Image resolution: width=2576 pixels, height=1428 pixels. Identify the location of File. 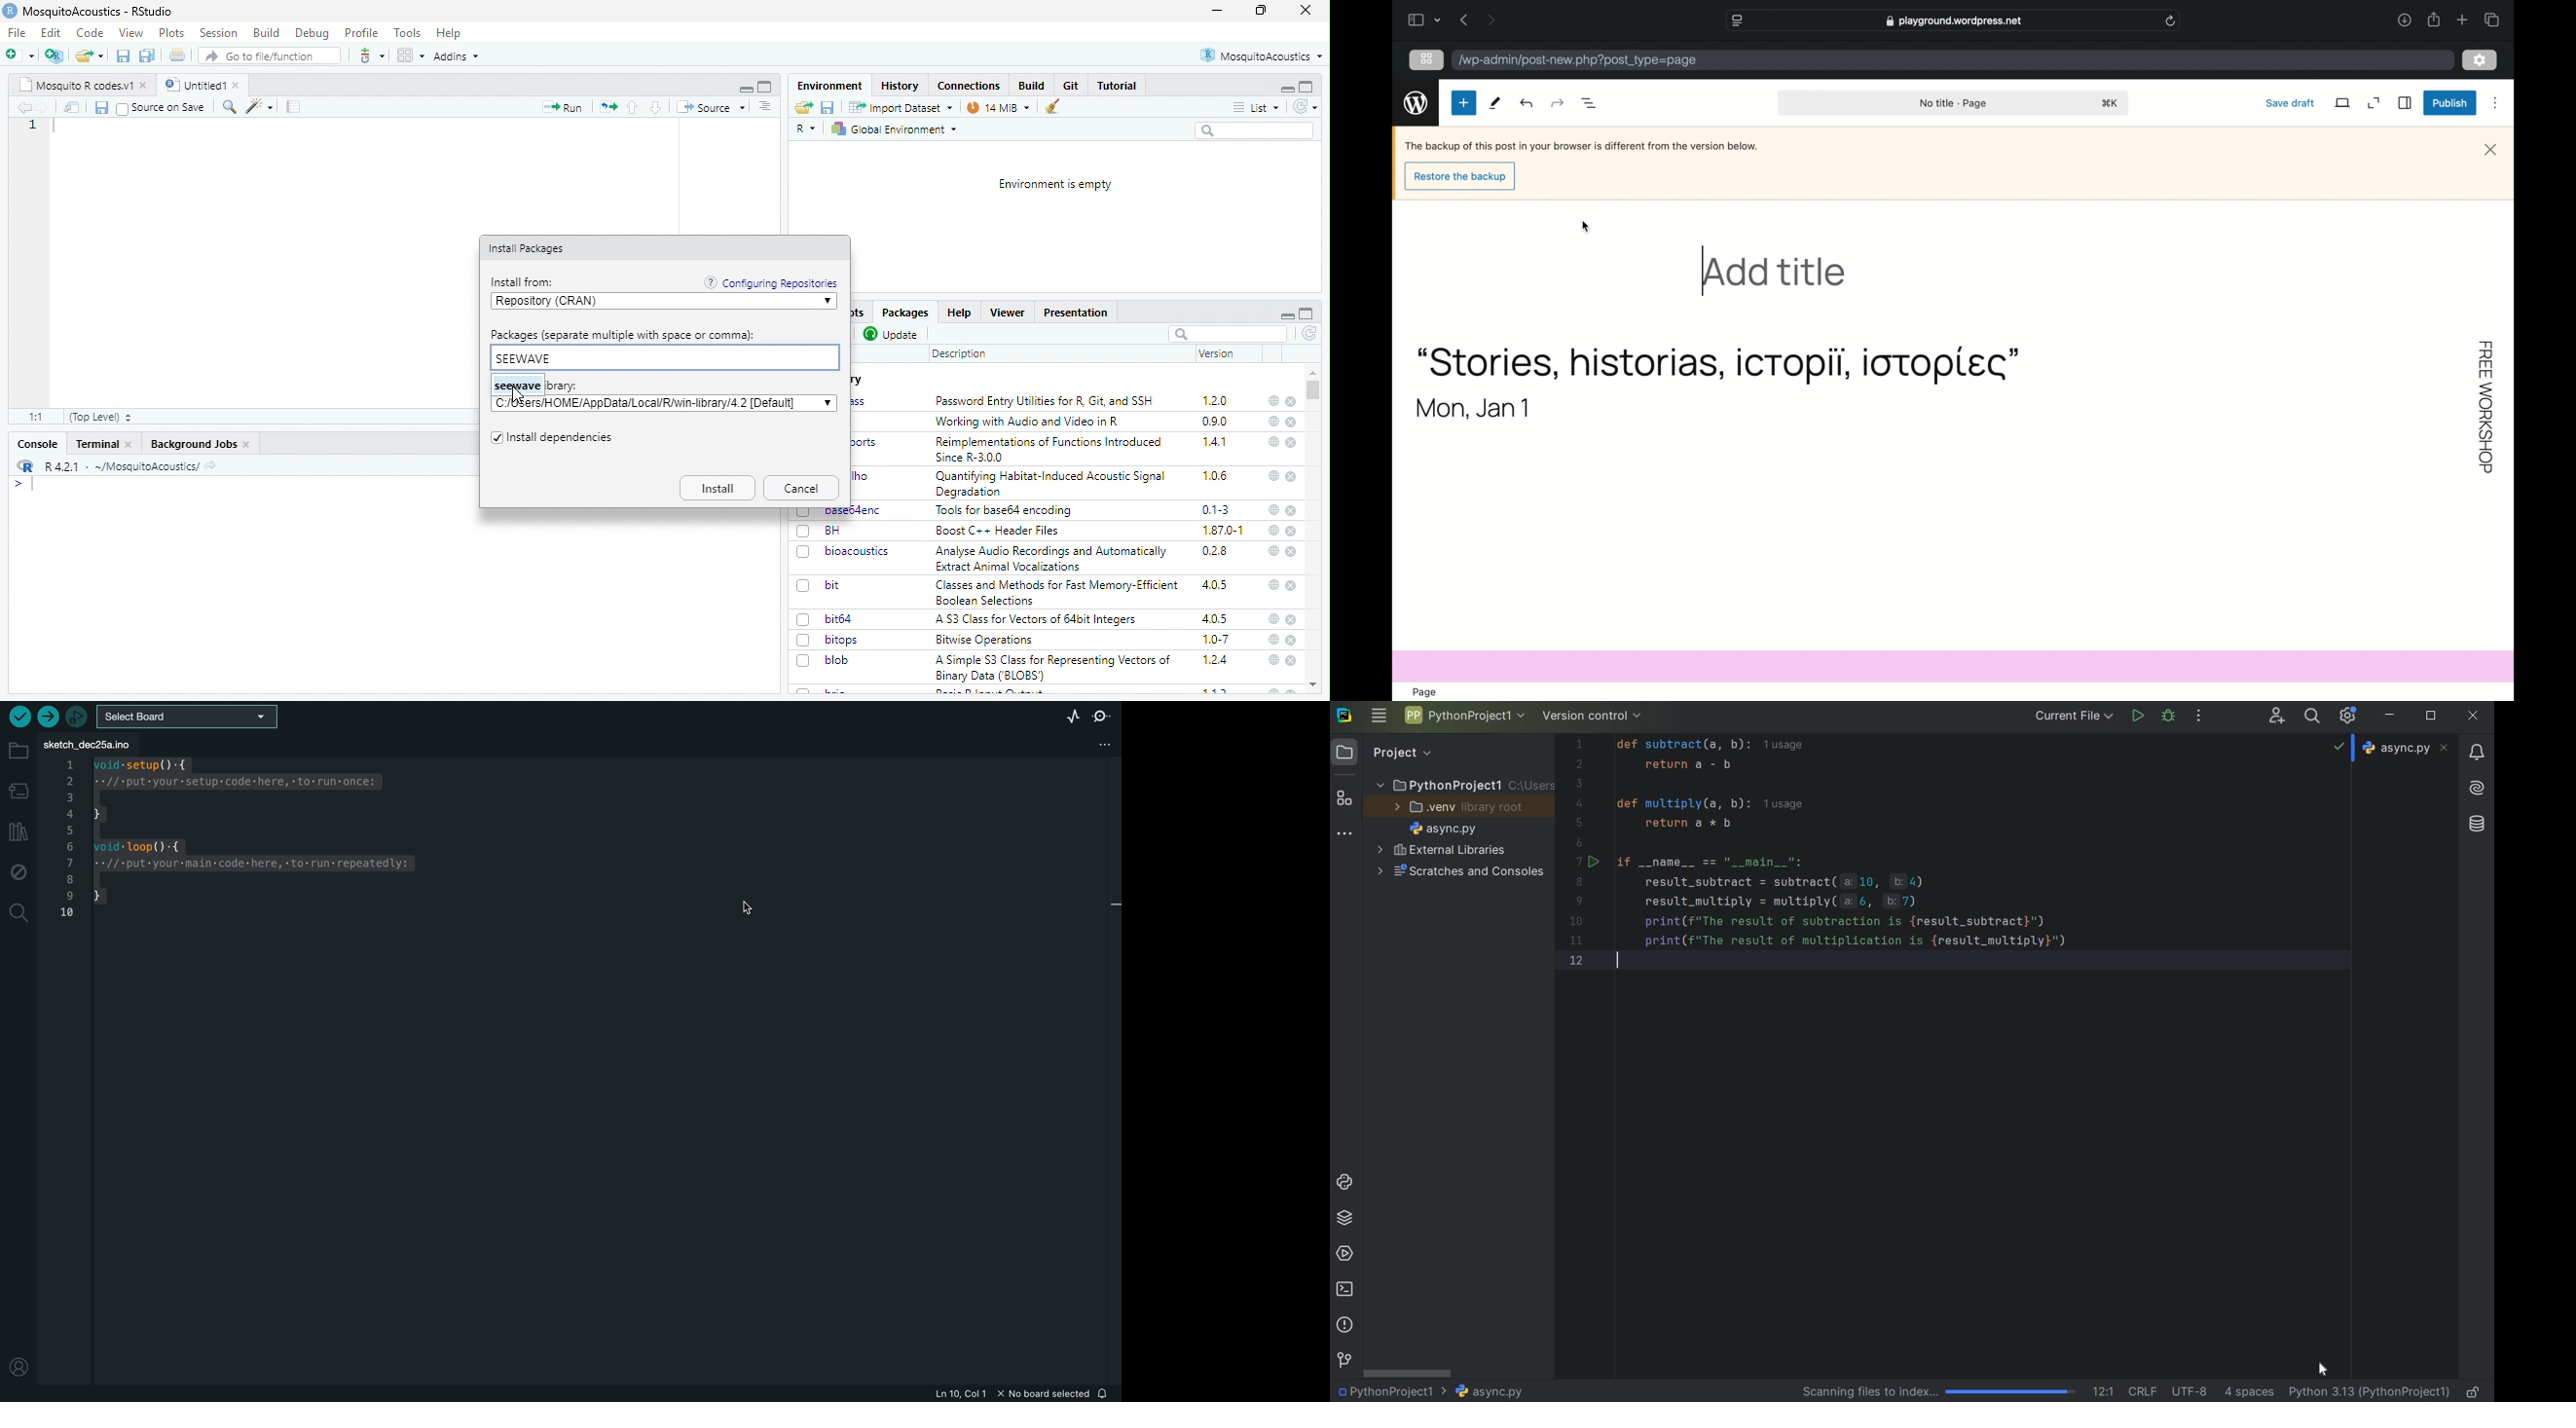
(18, 33).